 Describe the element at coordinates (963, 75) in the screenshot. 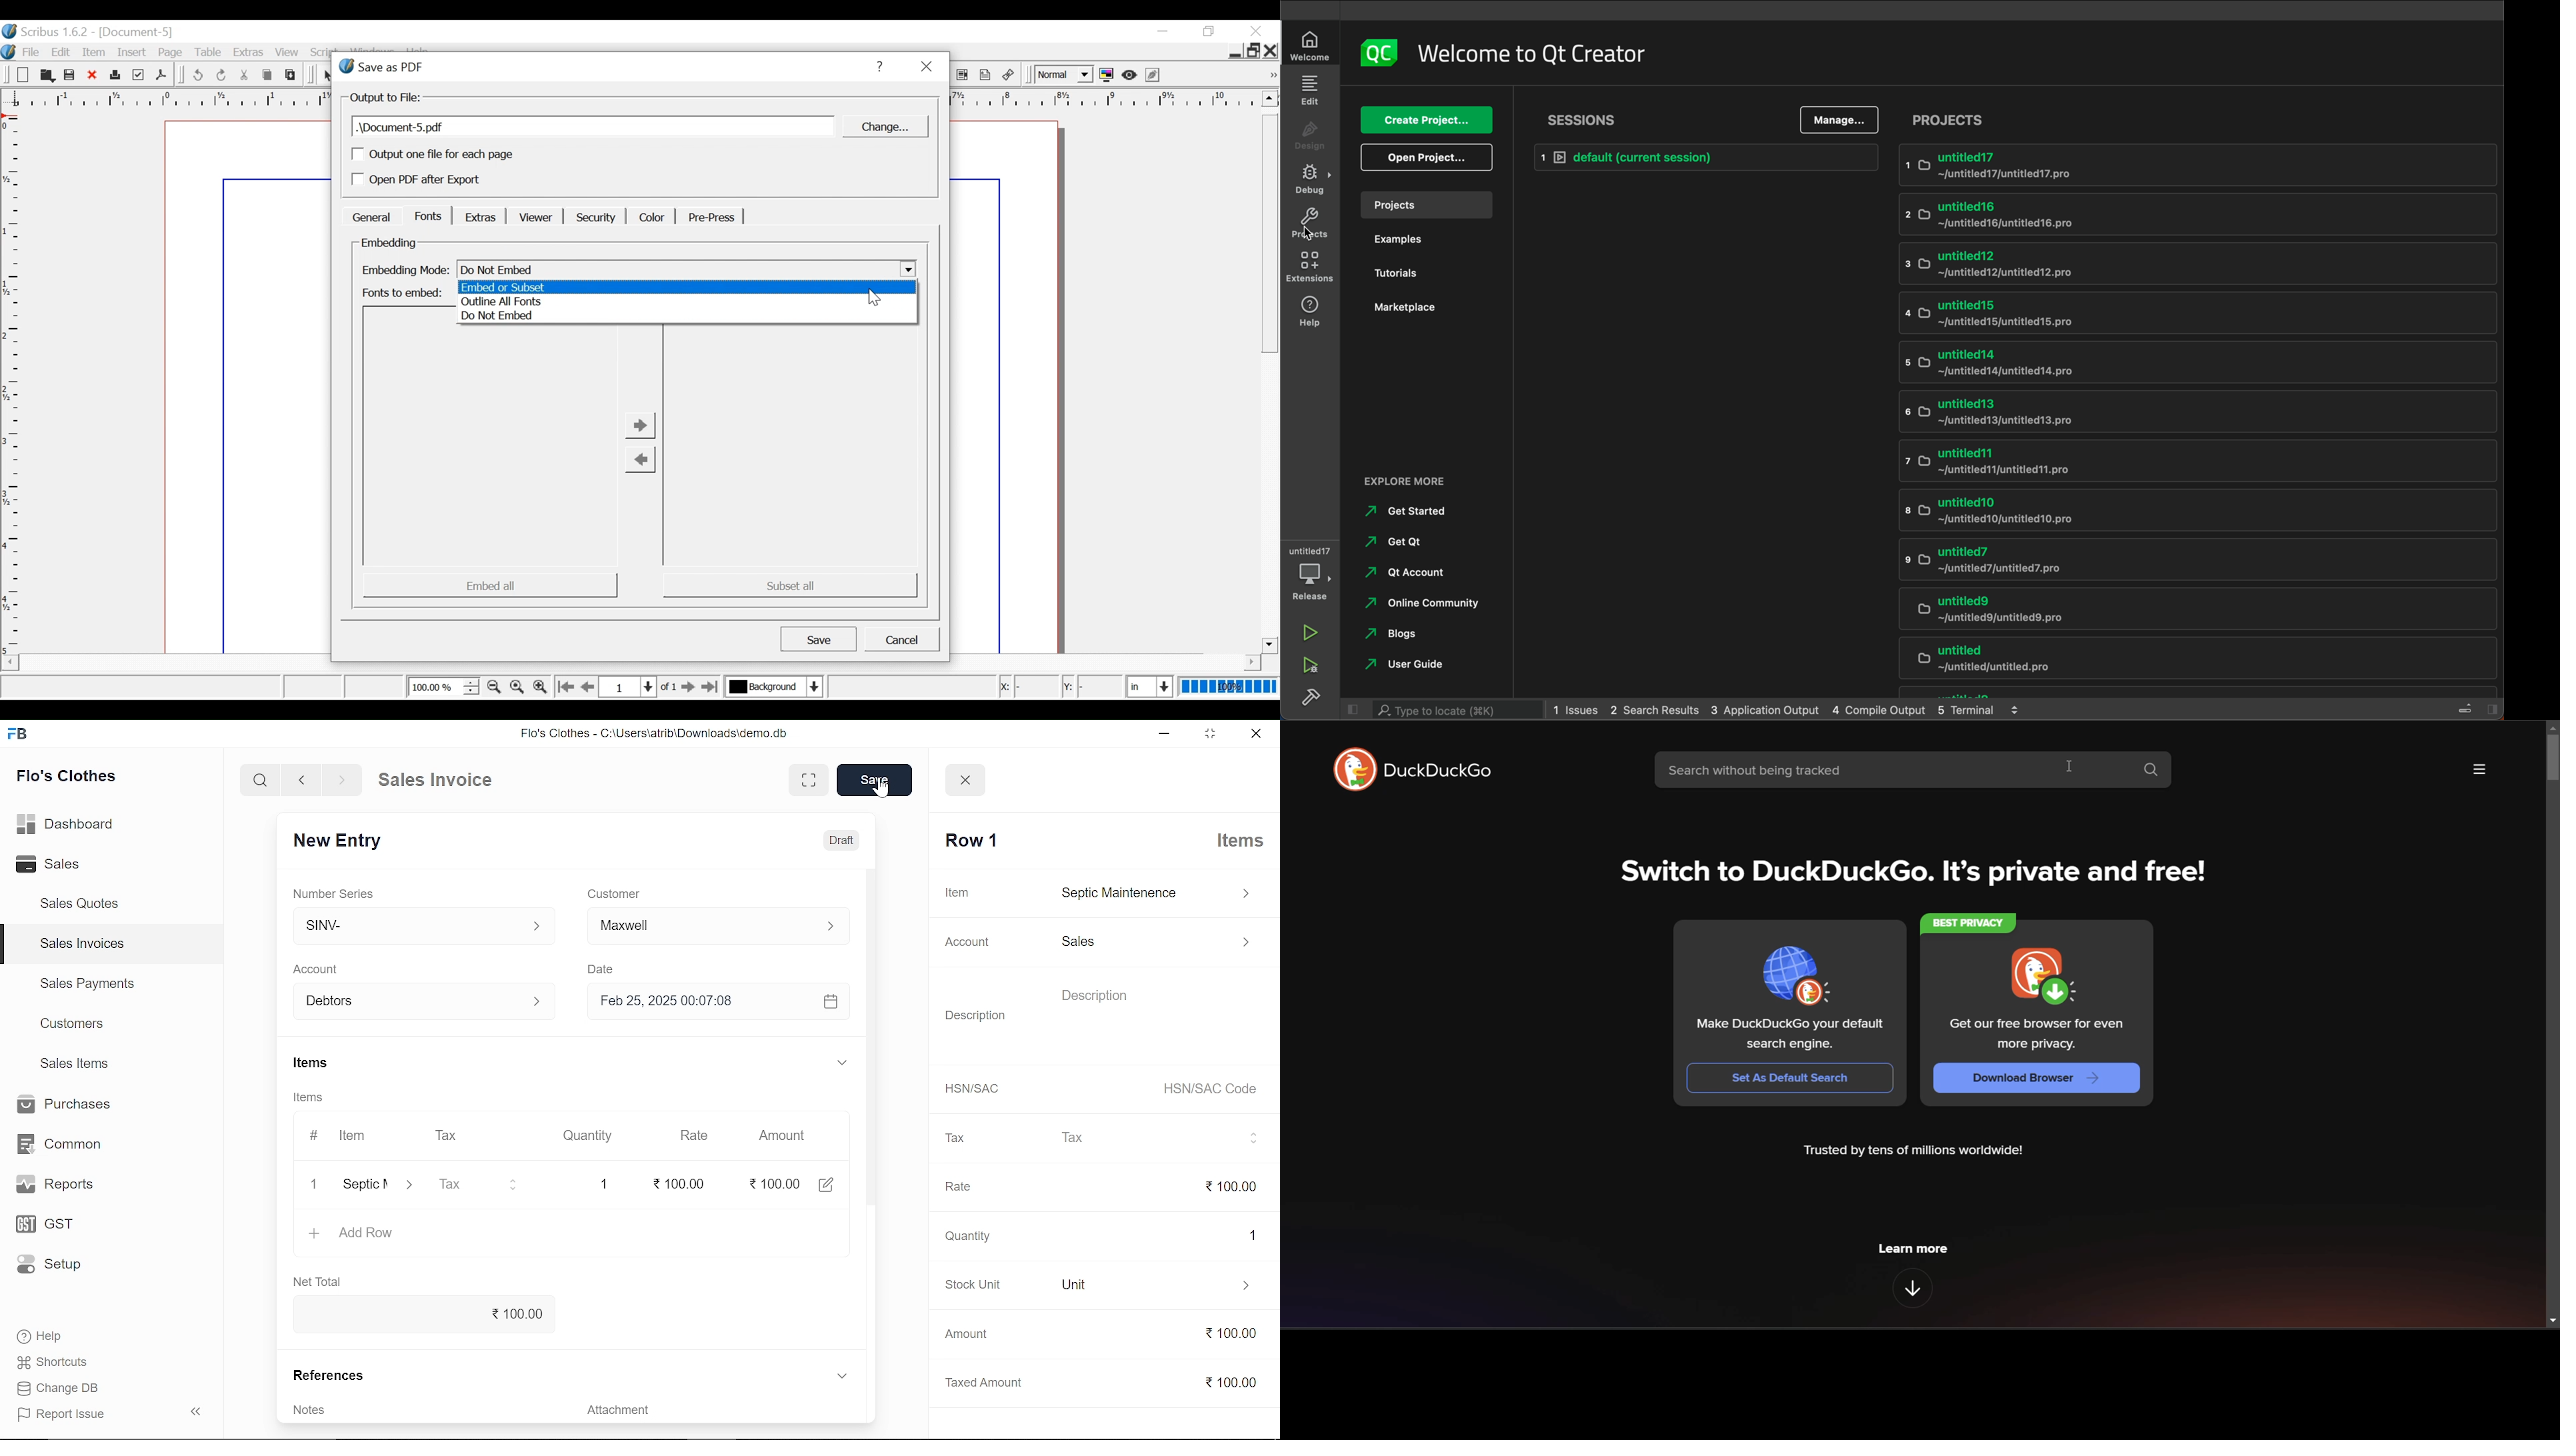

I see `PDF List Box ` at that location.